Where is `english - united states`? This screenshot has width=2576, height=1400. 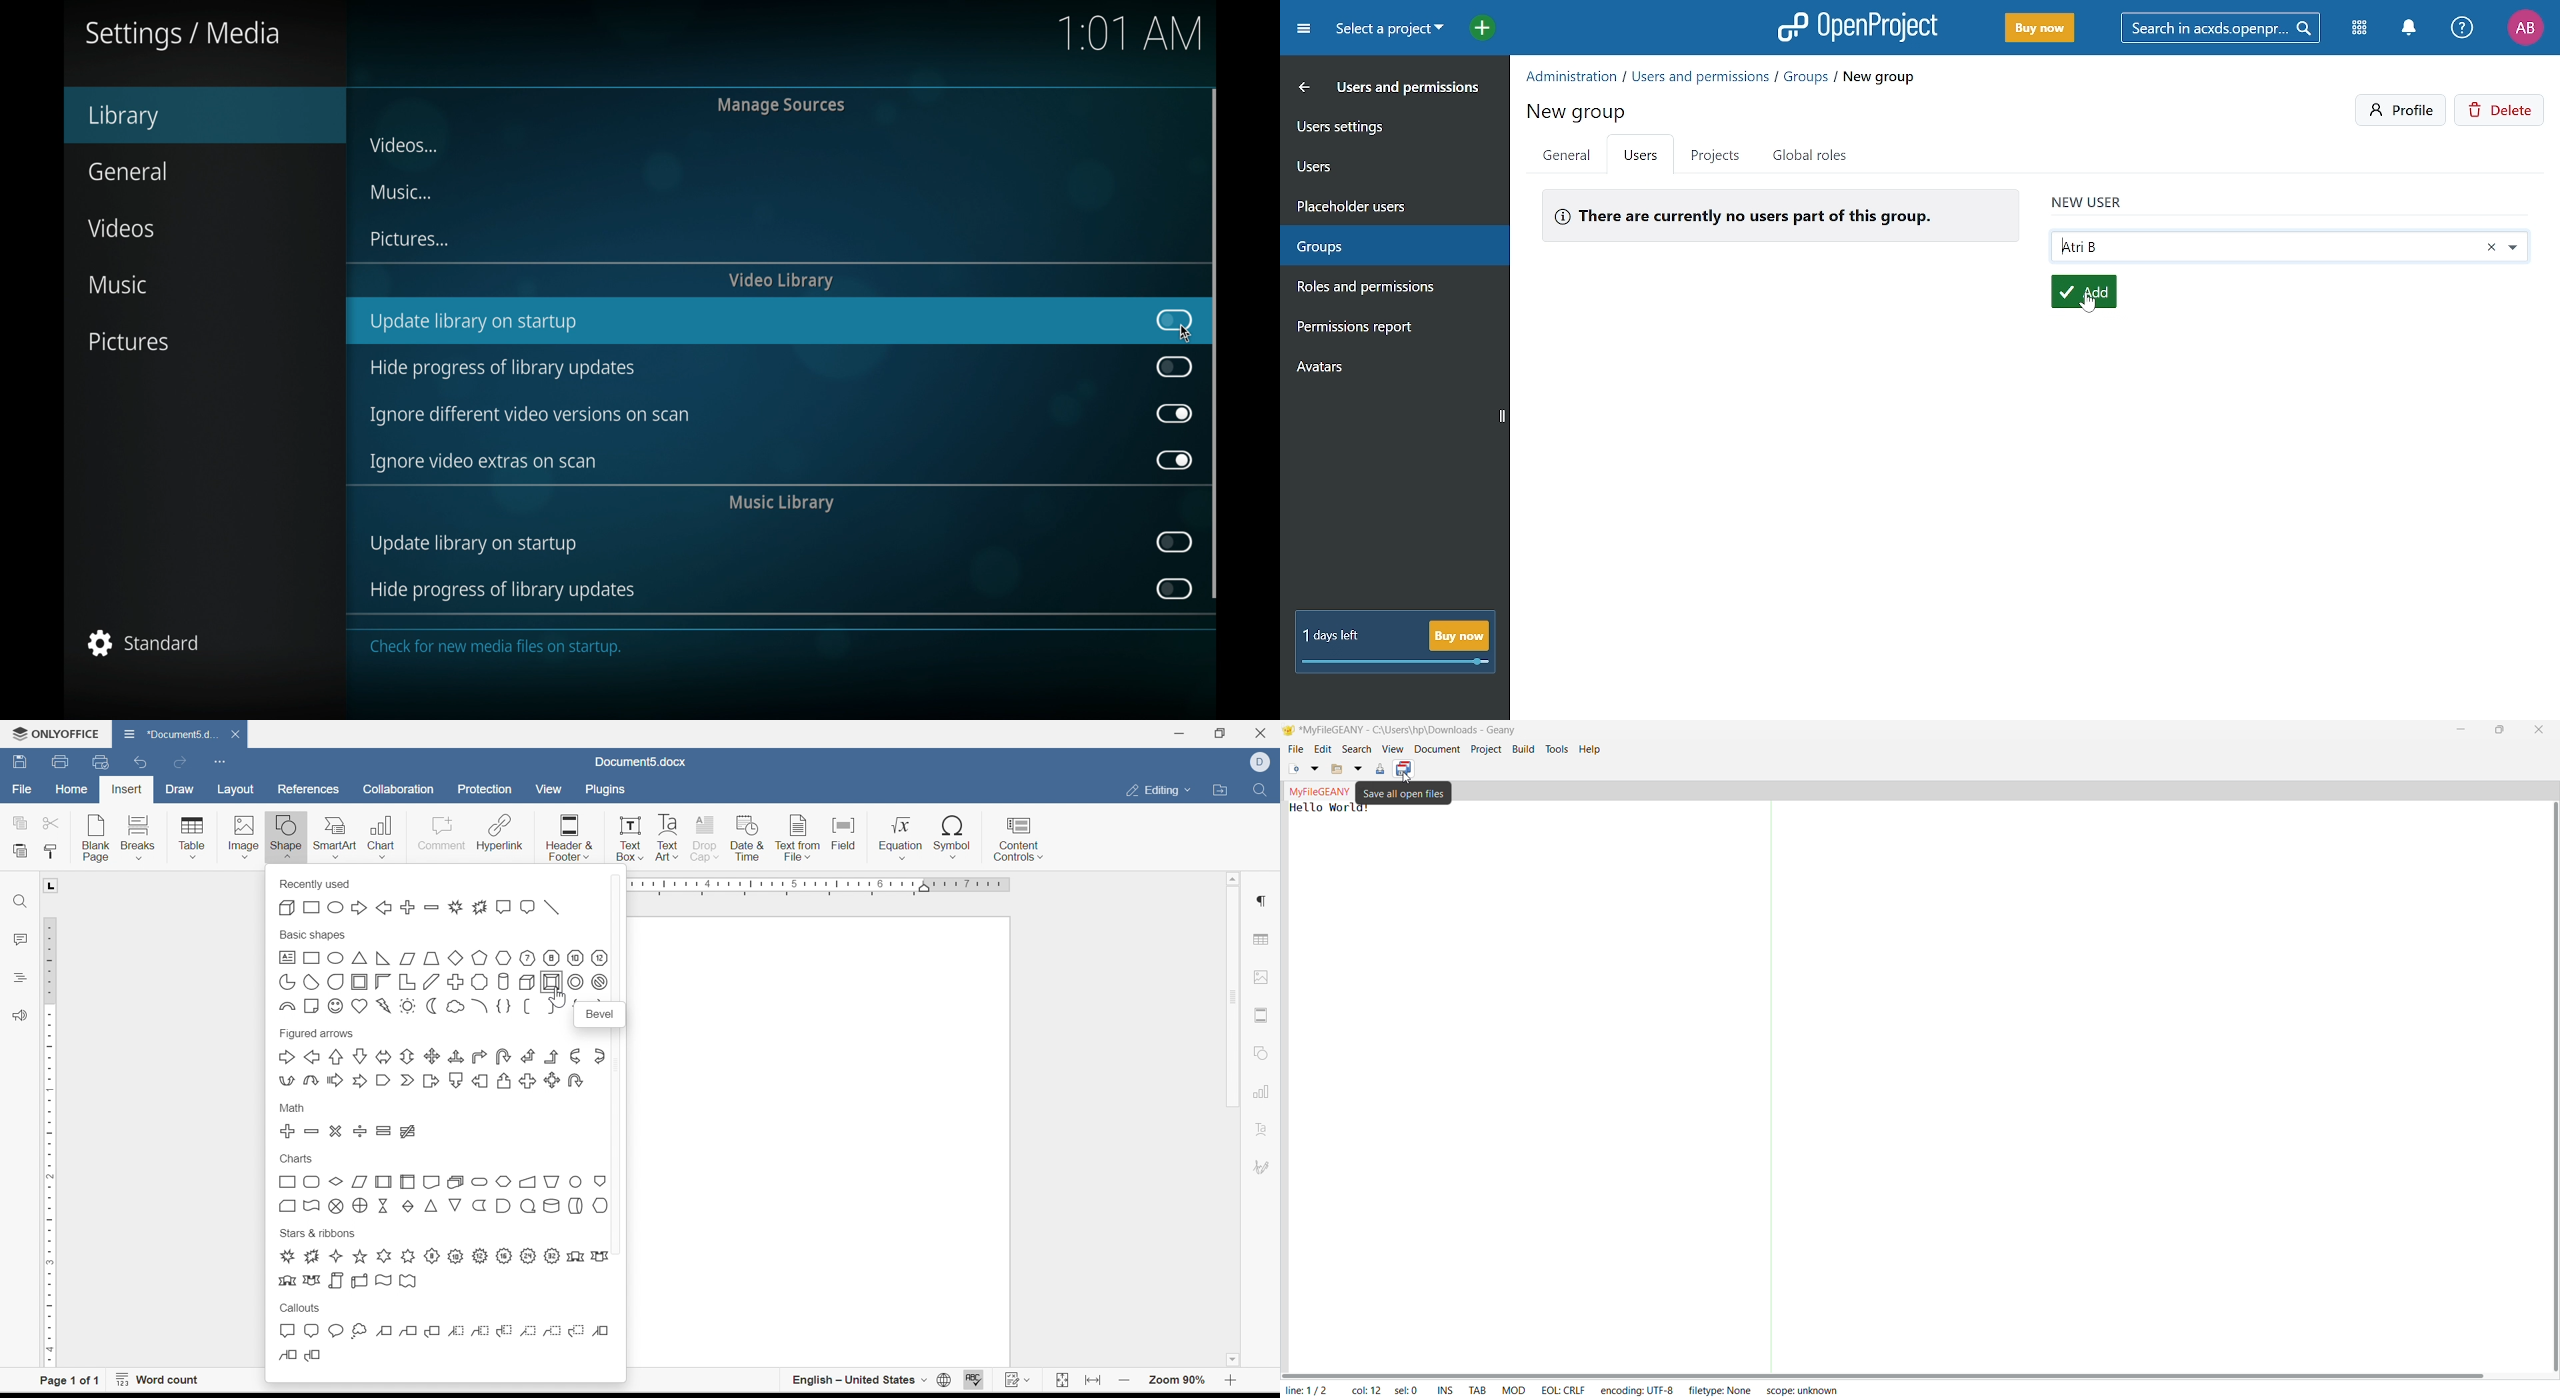
english - united states is located at coordinates (859, 1379).